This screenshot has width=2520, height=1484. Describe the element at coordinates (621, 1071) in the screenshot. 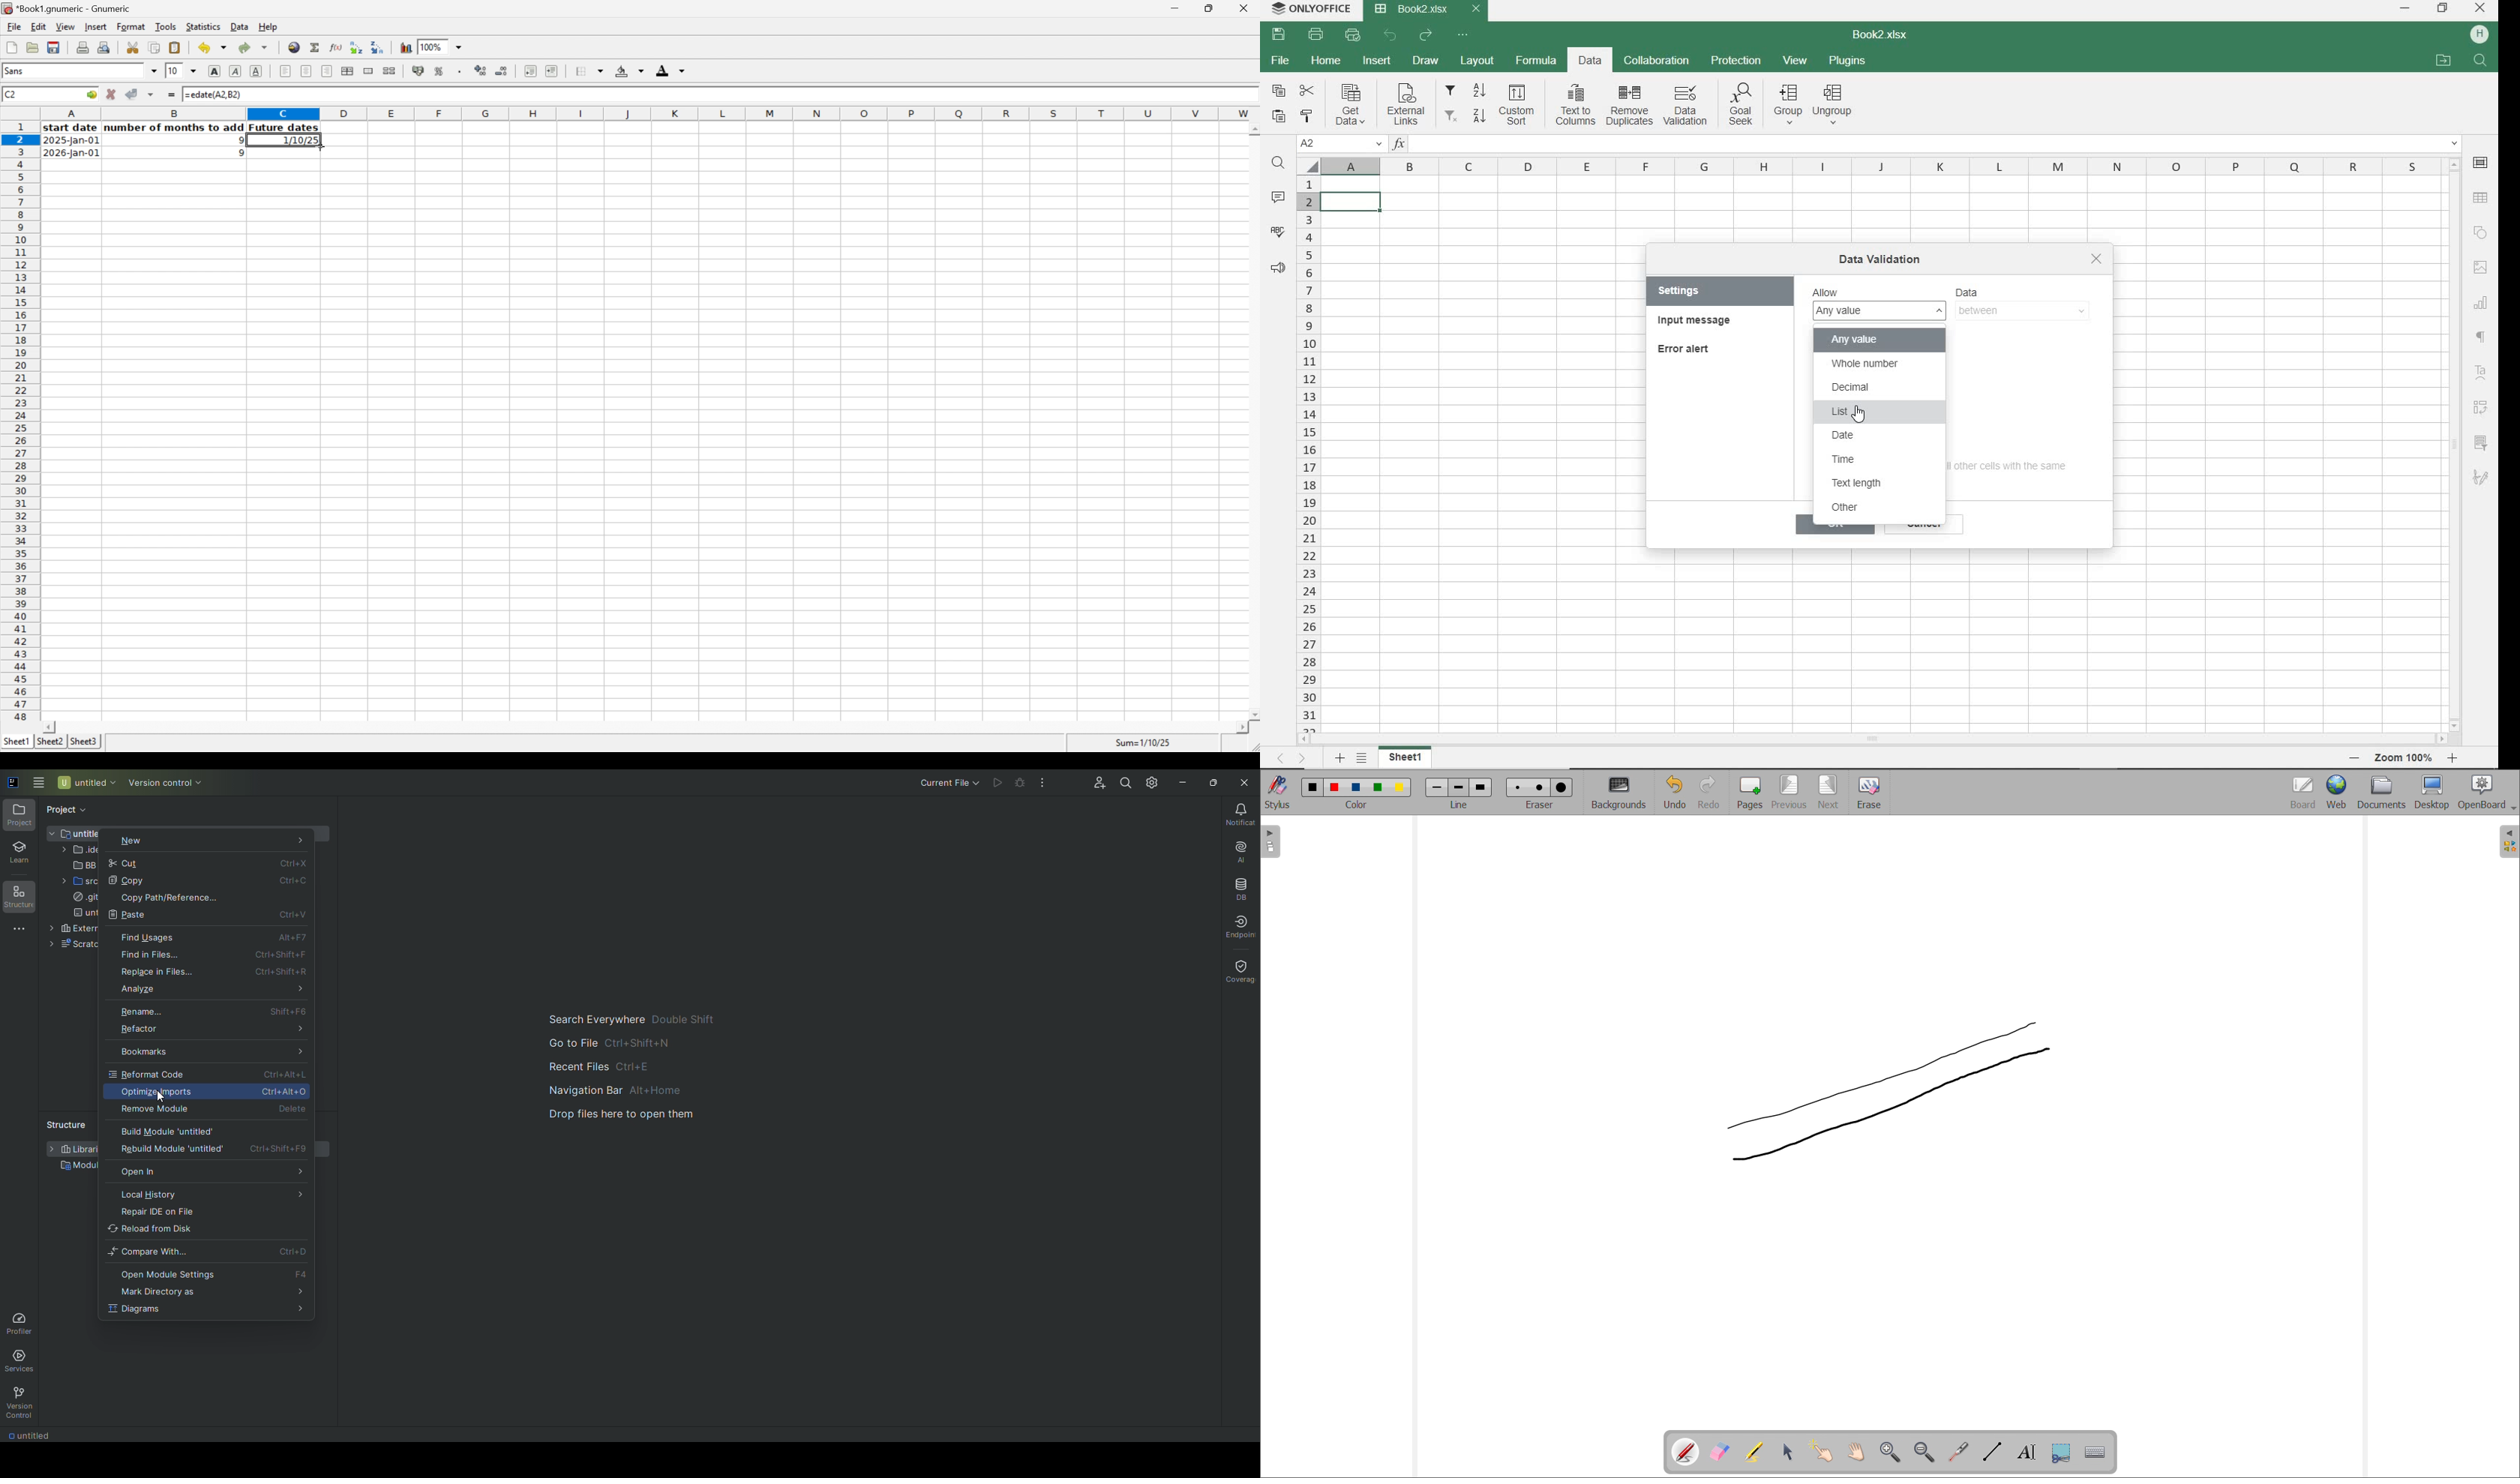

I see `Main guide to search and navigate the files.` at that location.